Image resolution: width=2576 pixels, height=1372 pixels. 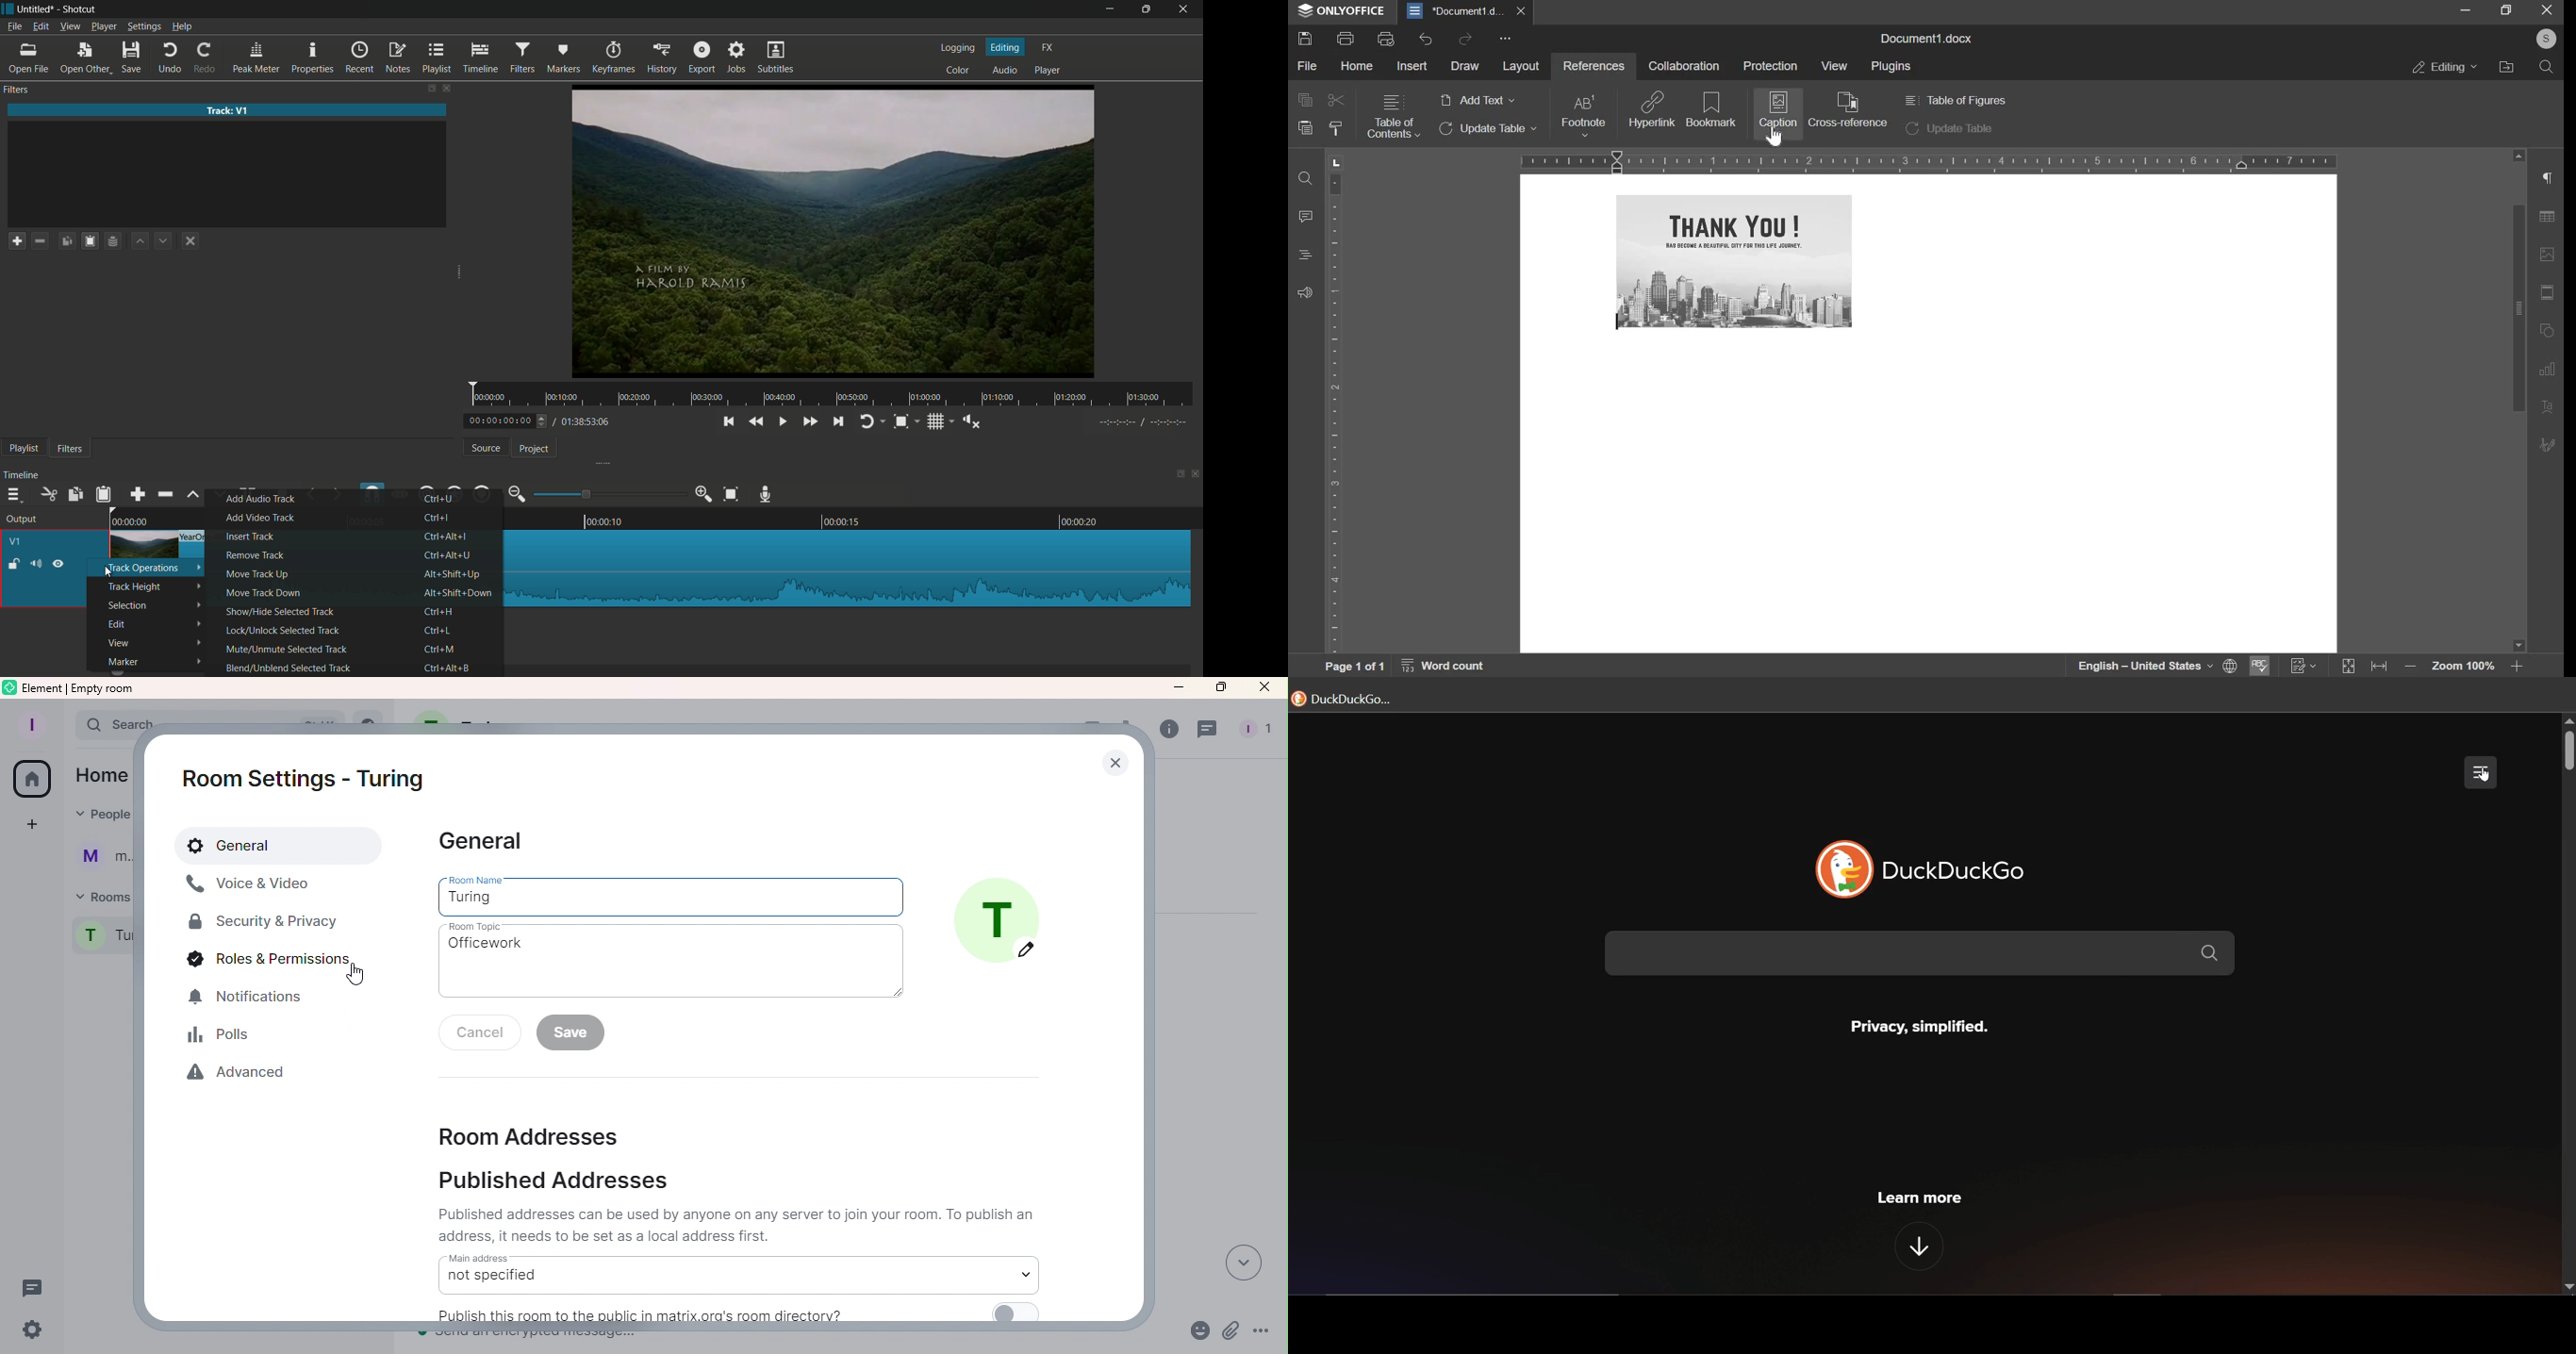 I want to click on export, so click(x=703, y=58).